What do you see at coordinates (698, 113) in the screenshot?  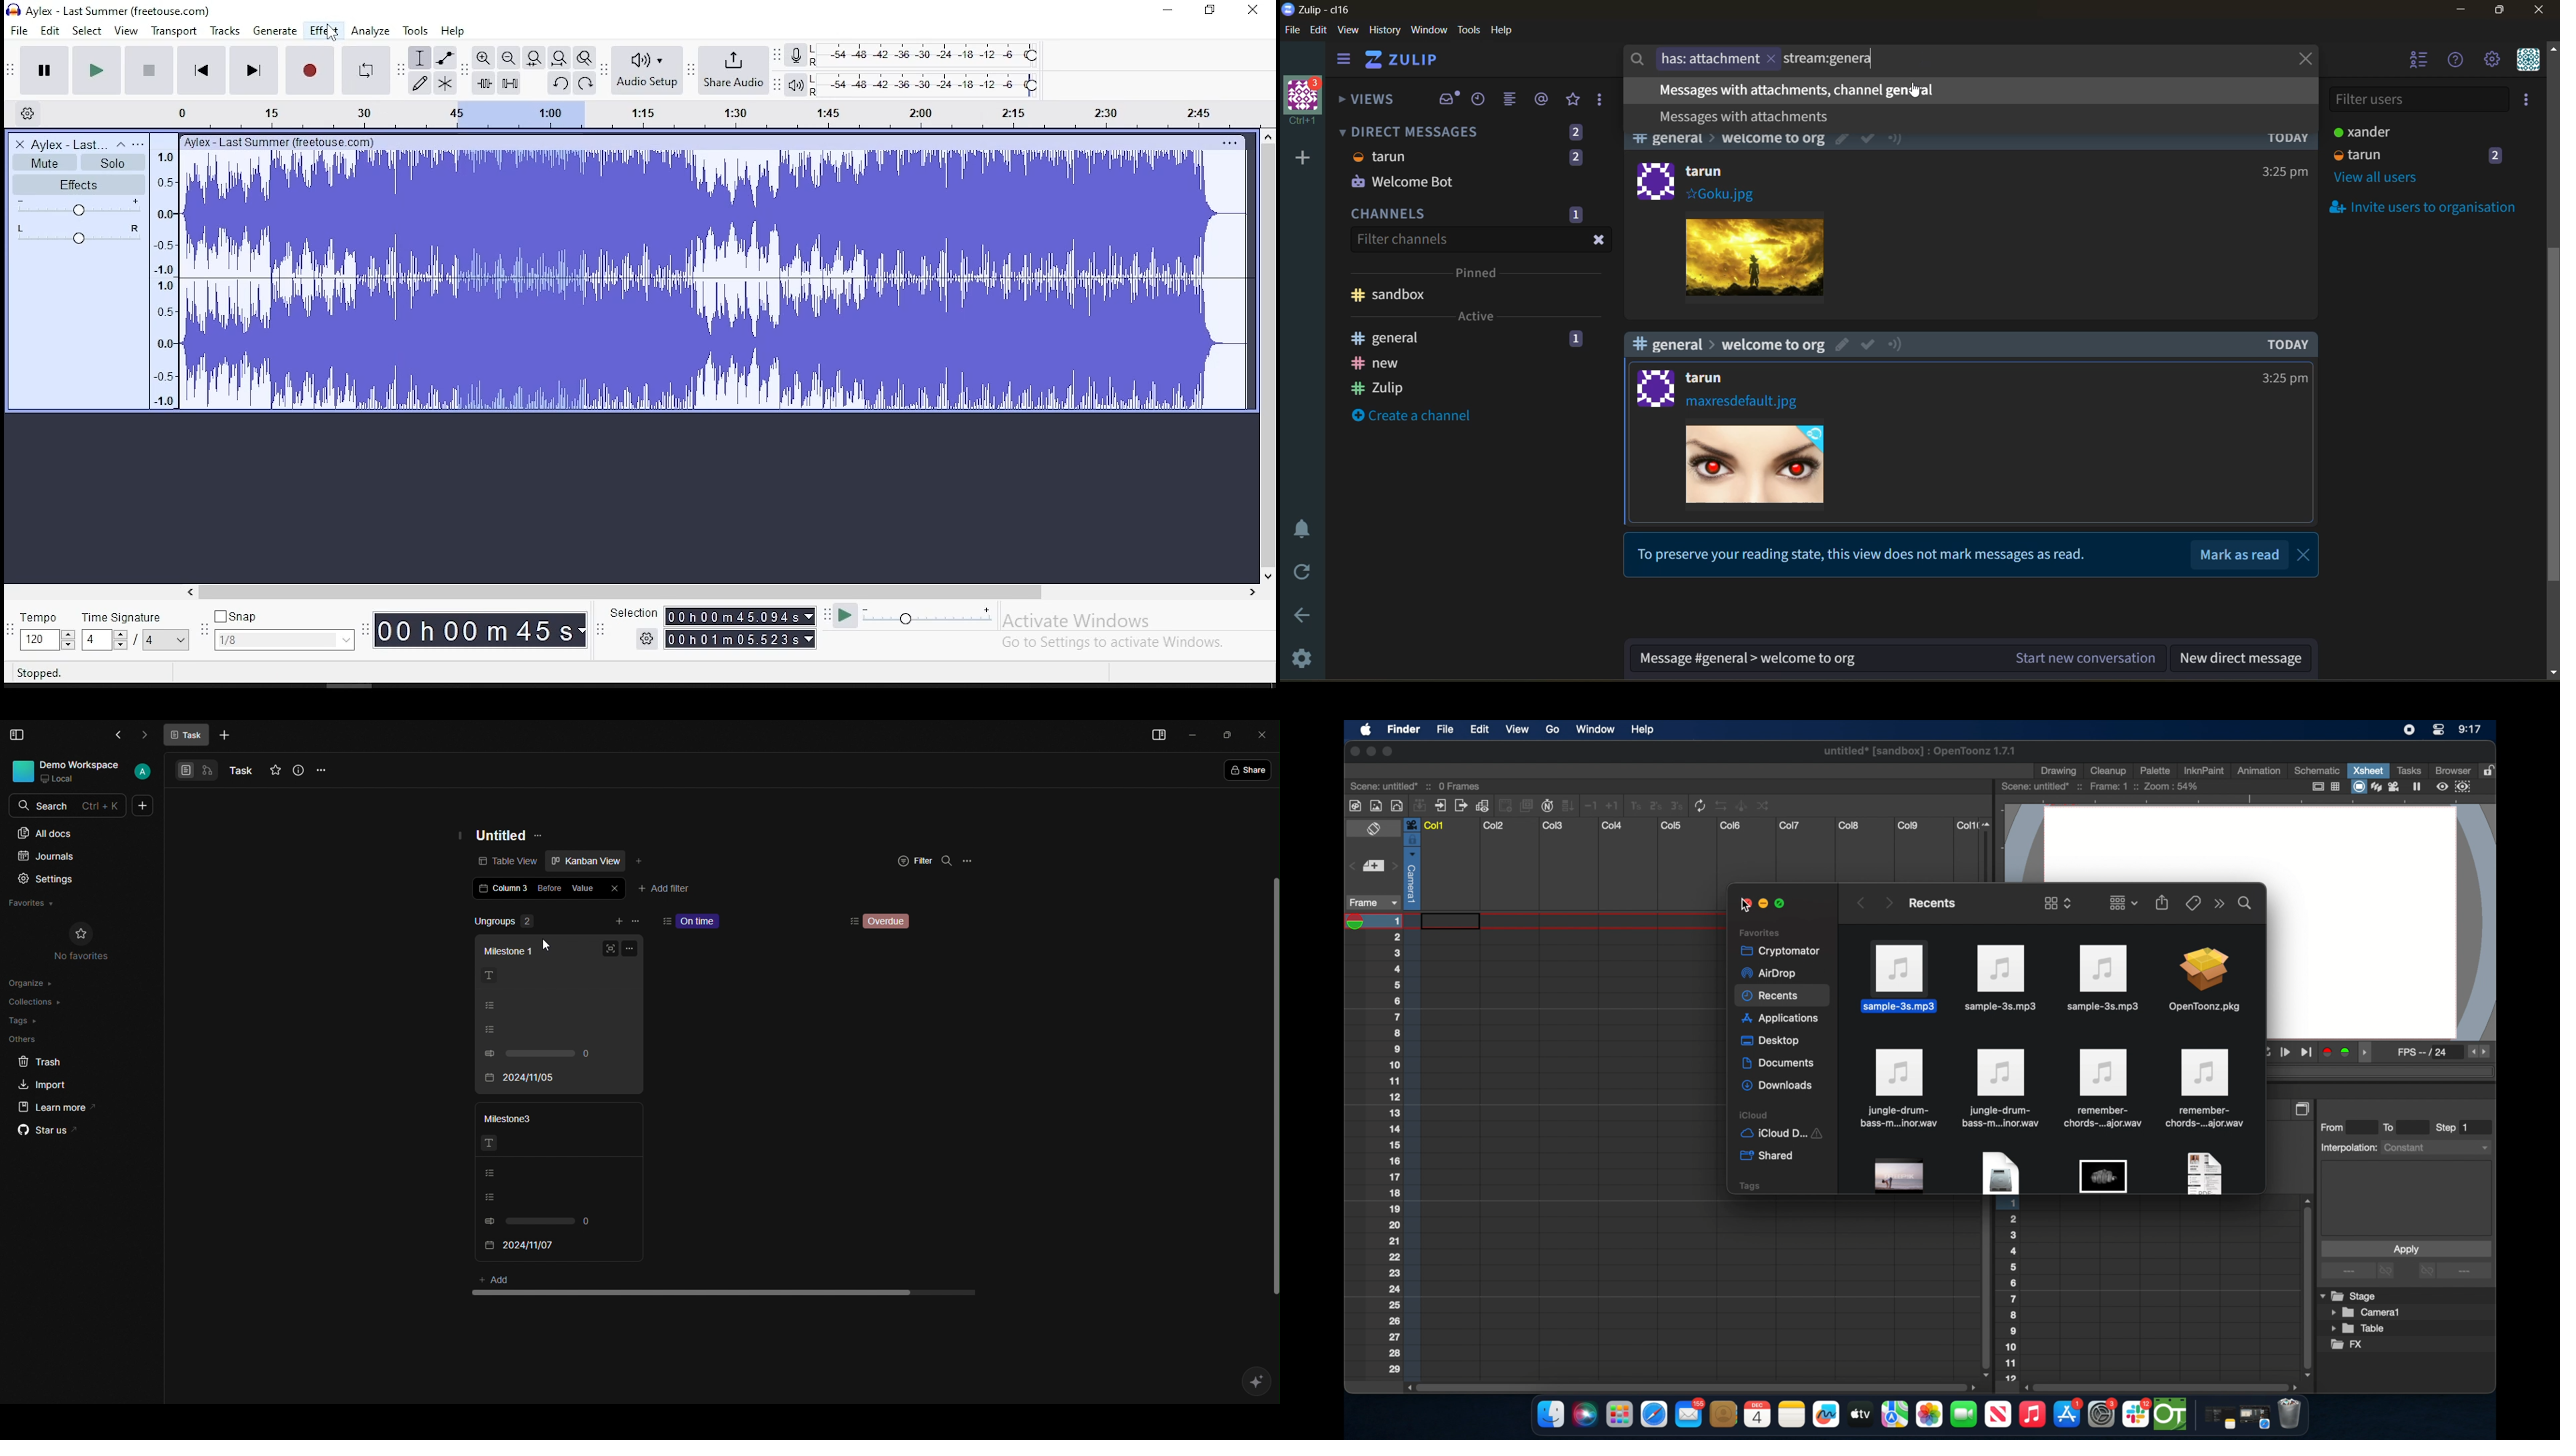 I see `timeline` at bounding box center [698, 113].